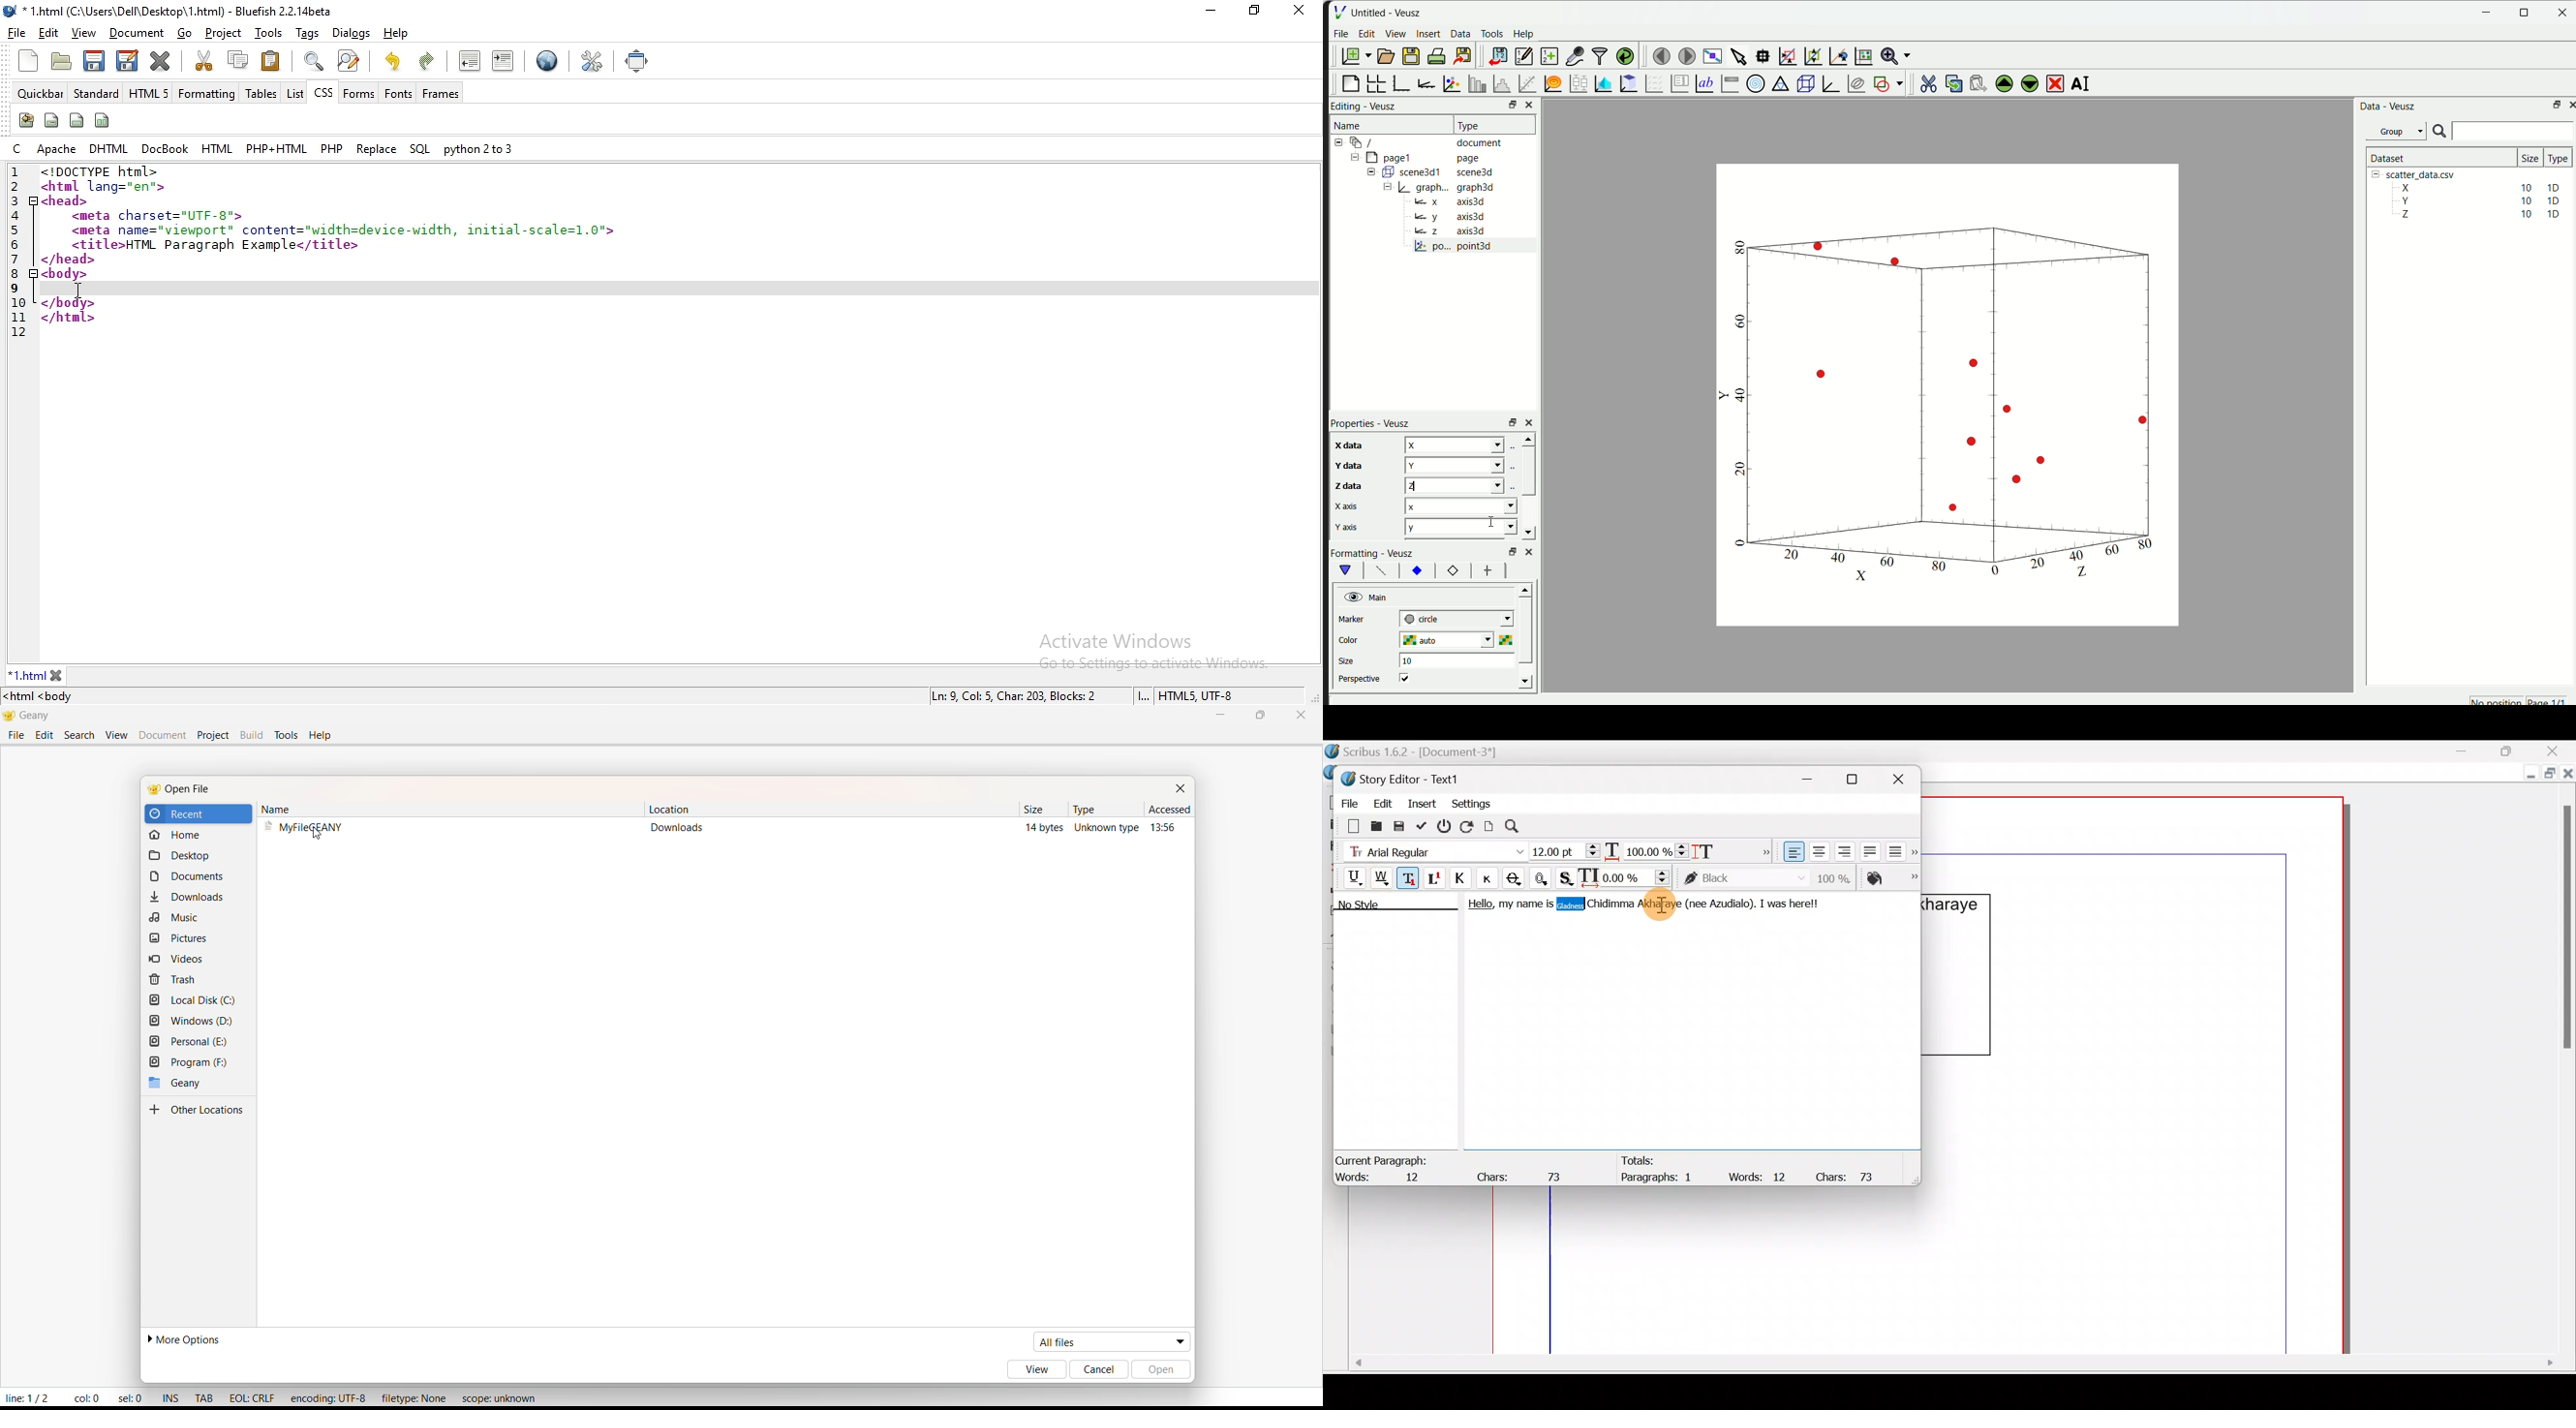 The width and height of the screenshot is (2576, 1428). I want to click on resize, so click(2525, 12).